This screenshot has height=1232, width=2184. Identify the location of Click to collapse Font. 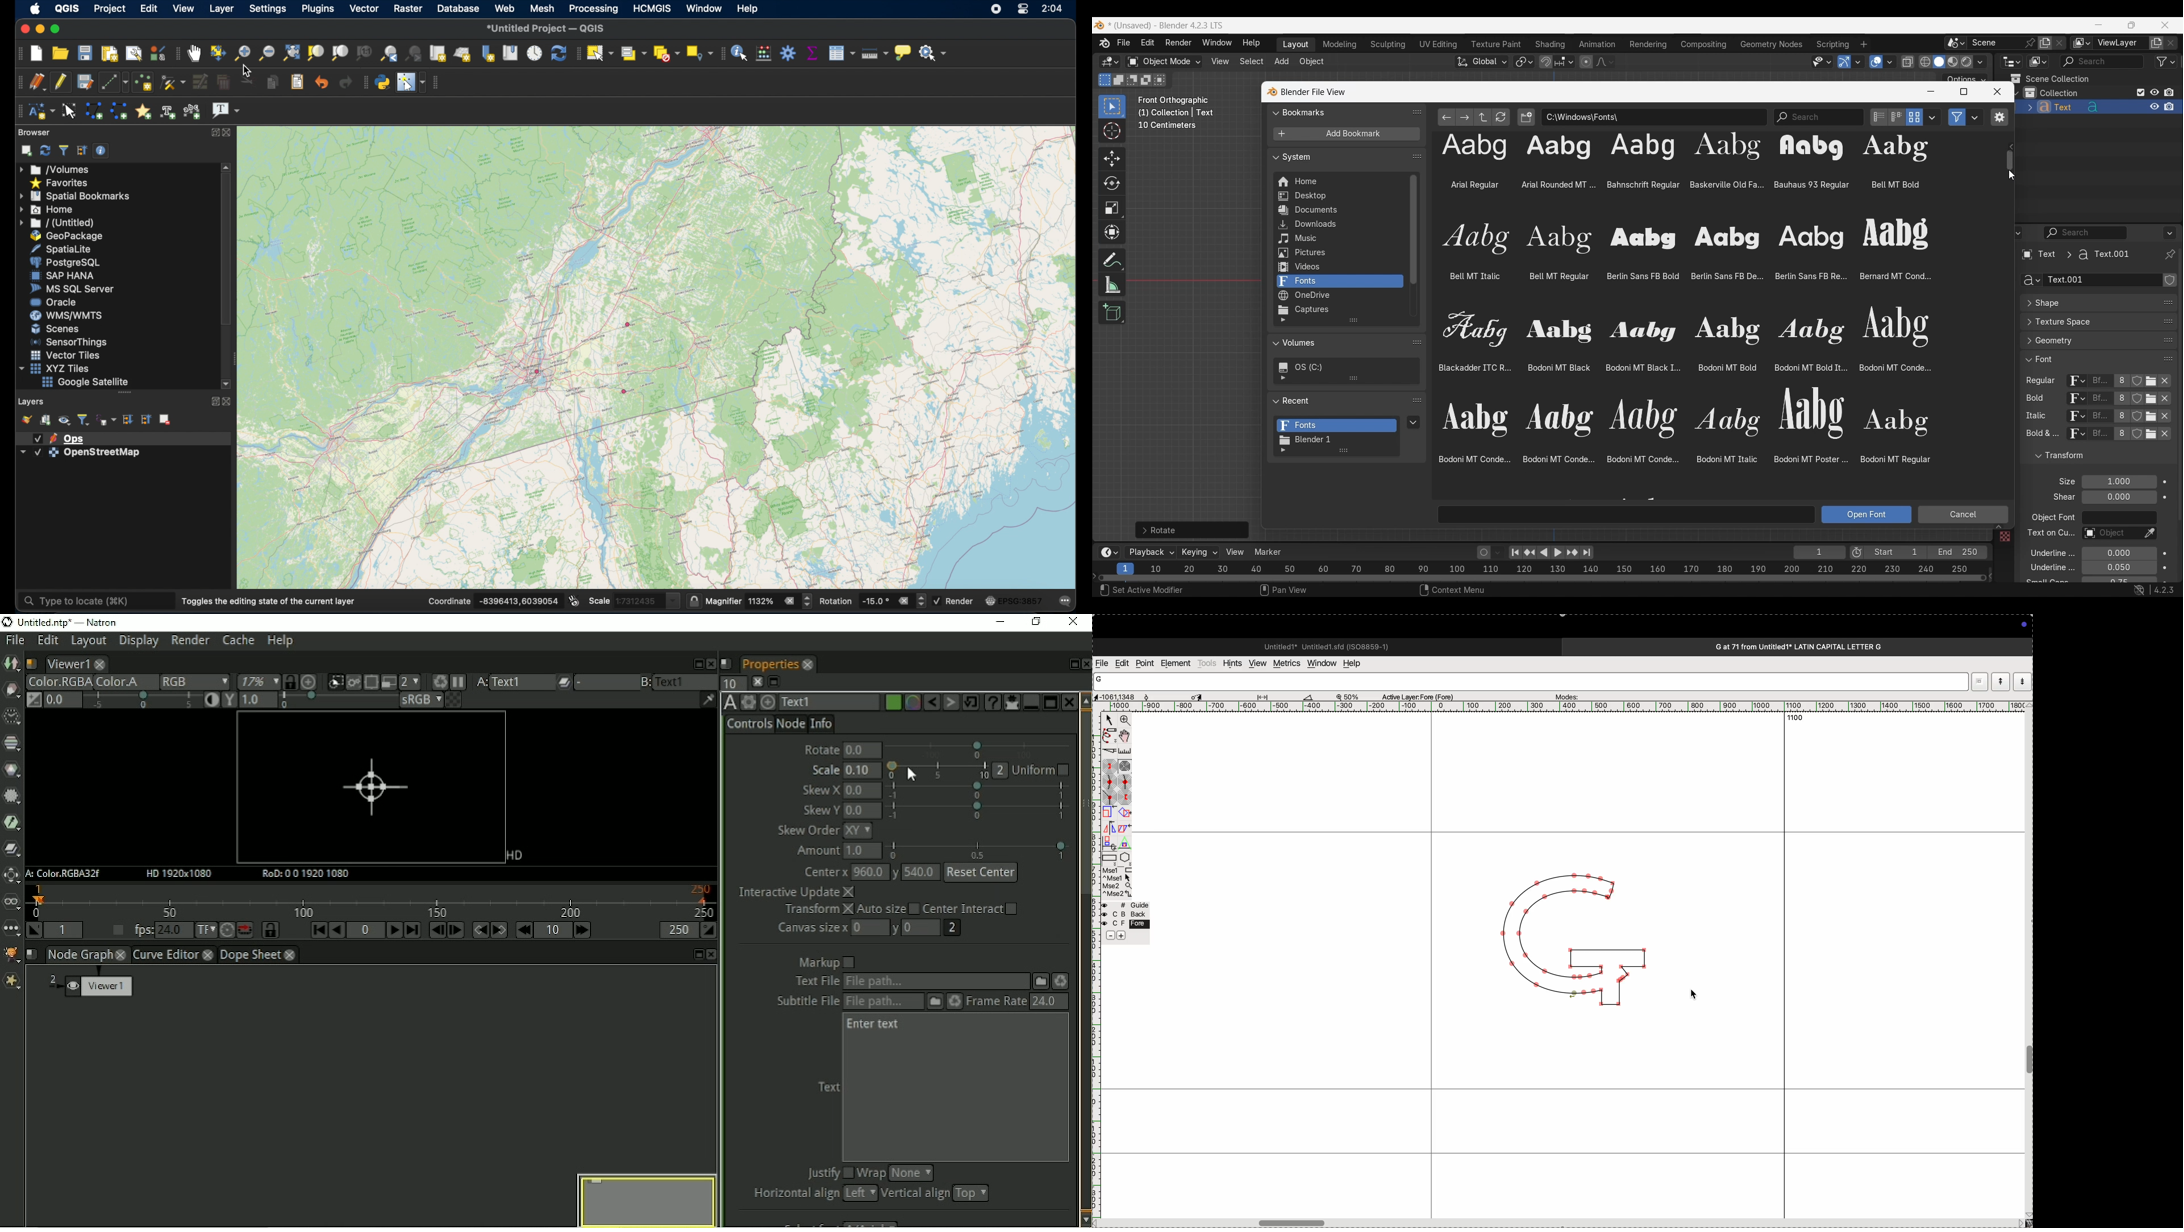
(2087, 359).